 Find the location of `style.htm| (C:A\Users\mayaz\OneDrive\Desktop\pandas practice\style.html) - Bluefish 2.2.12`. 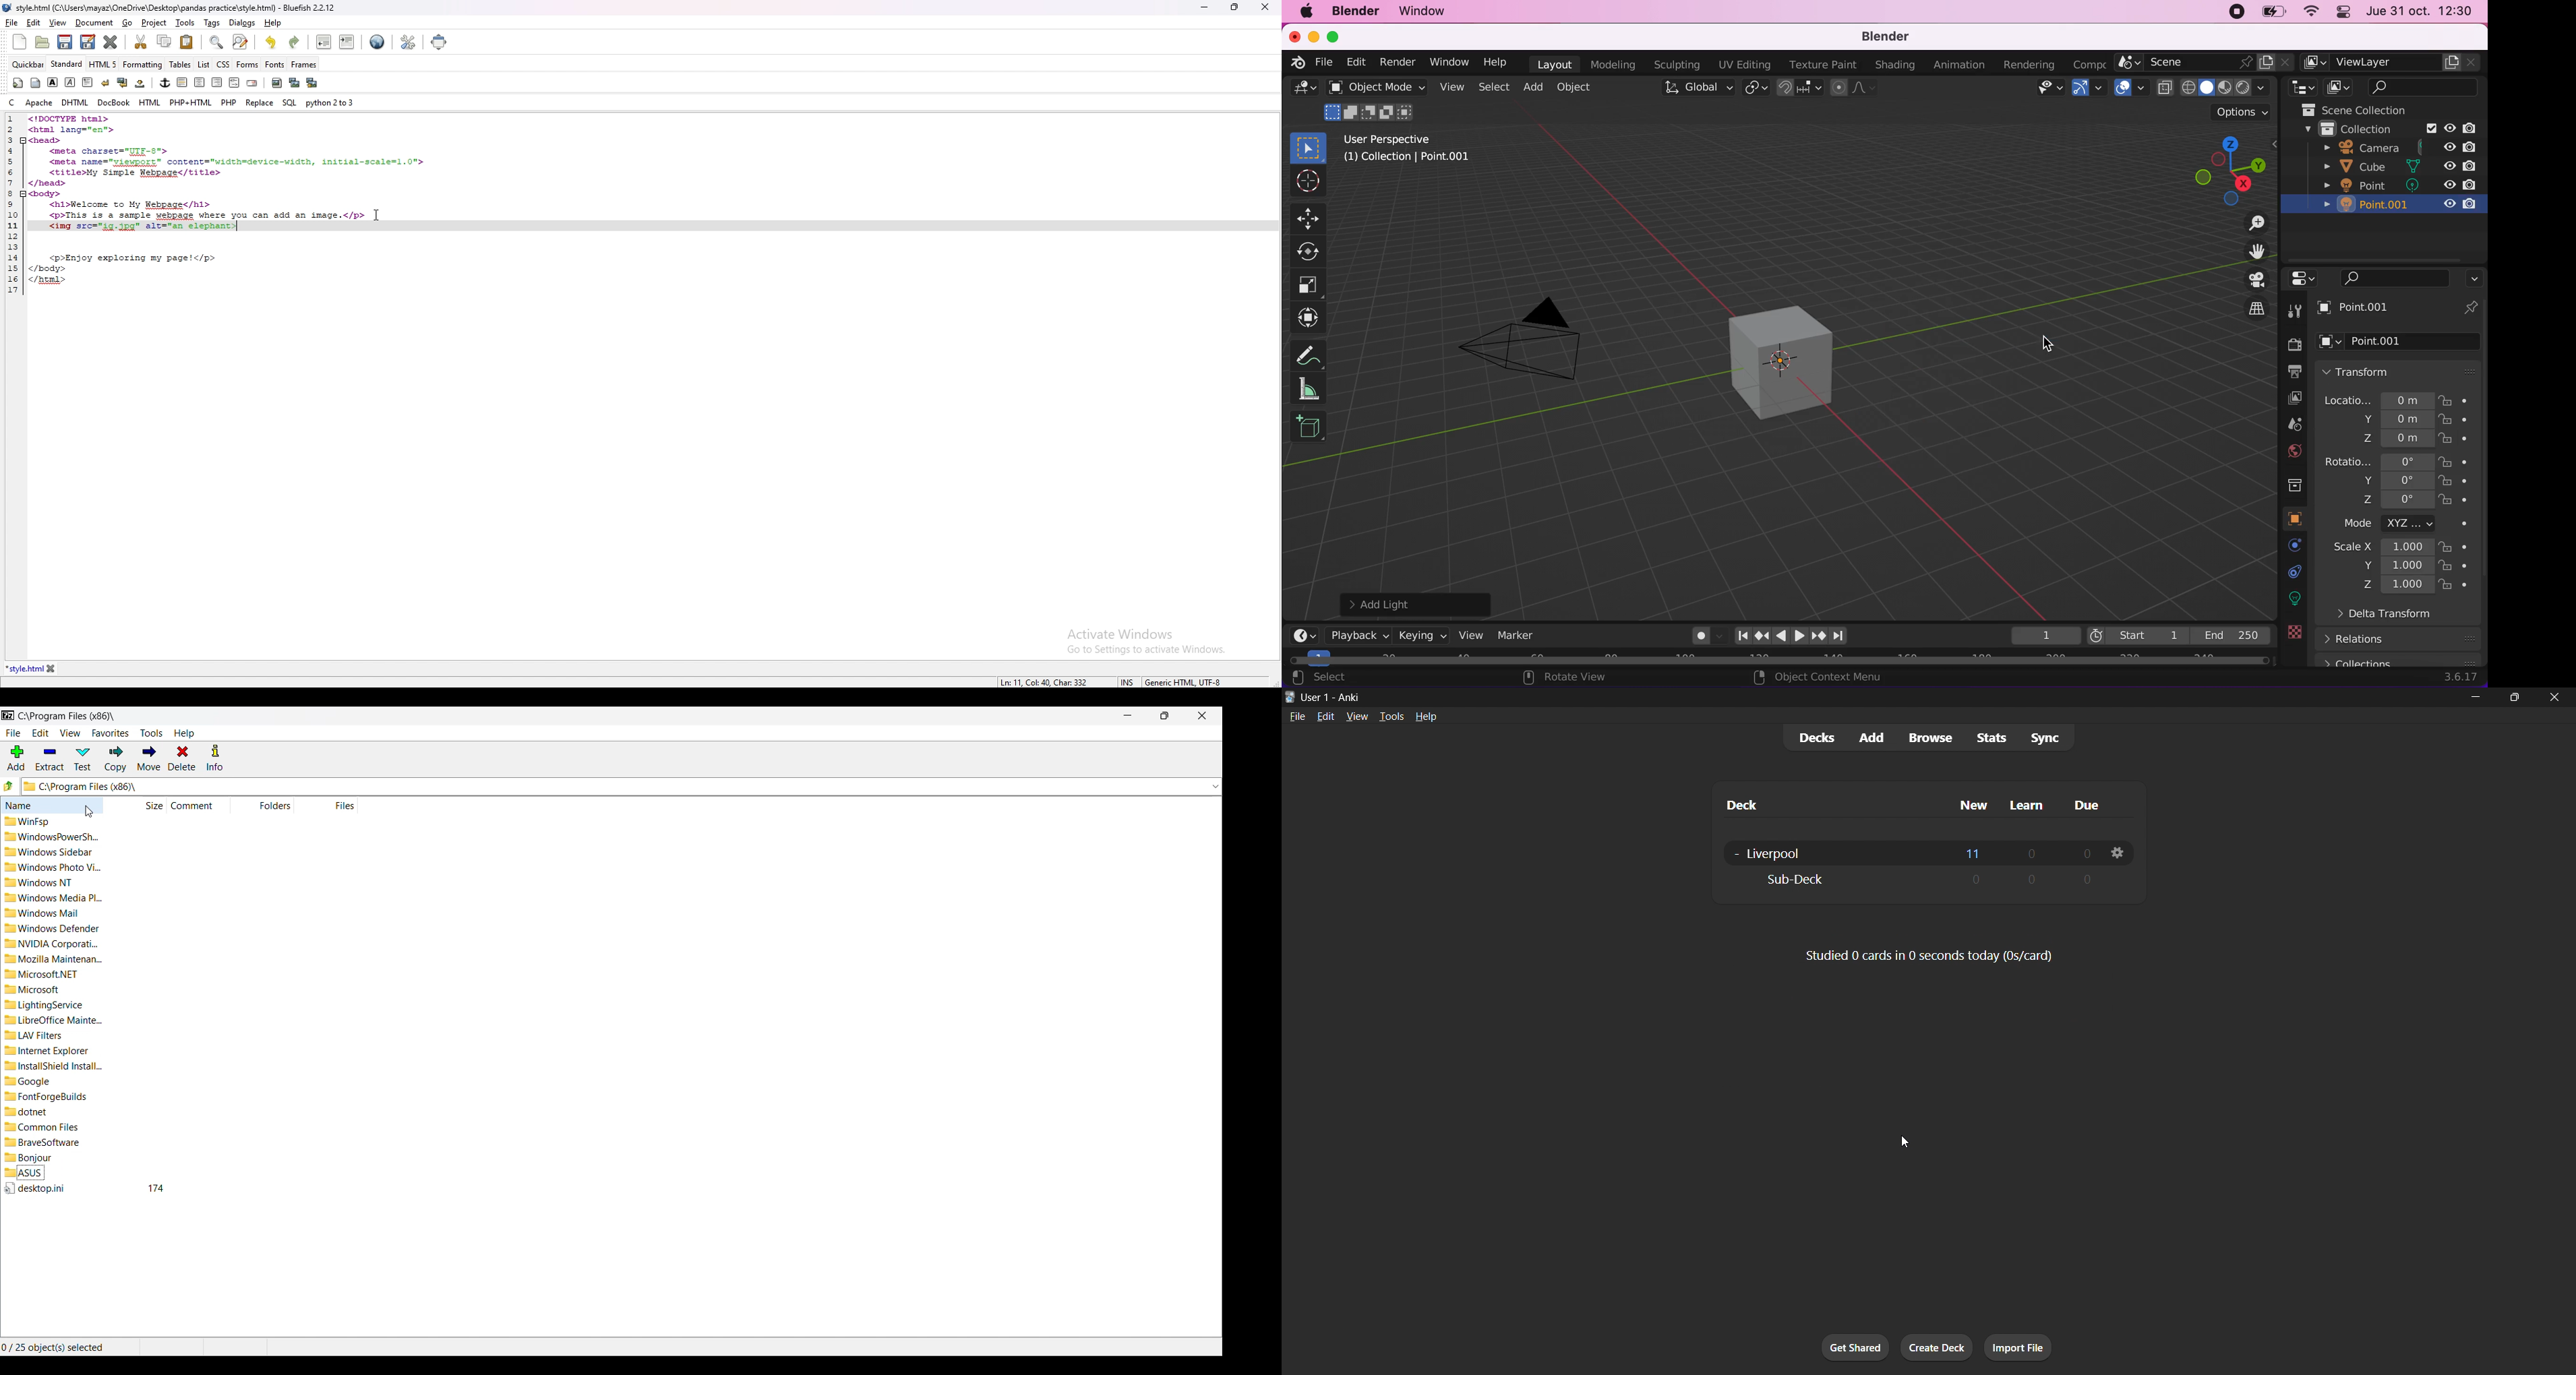

style.htm| (C:A\Users\mayaz\OneDrive\Desktop\pandas practice\style.html) - Bluefish 2.2.12 is located at coordinates (178, 8).